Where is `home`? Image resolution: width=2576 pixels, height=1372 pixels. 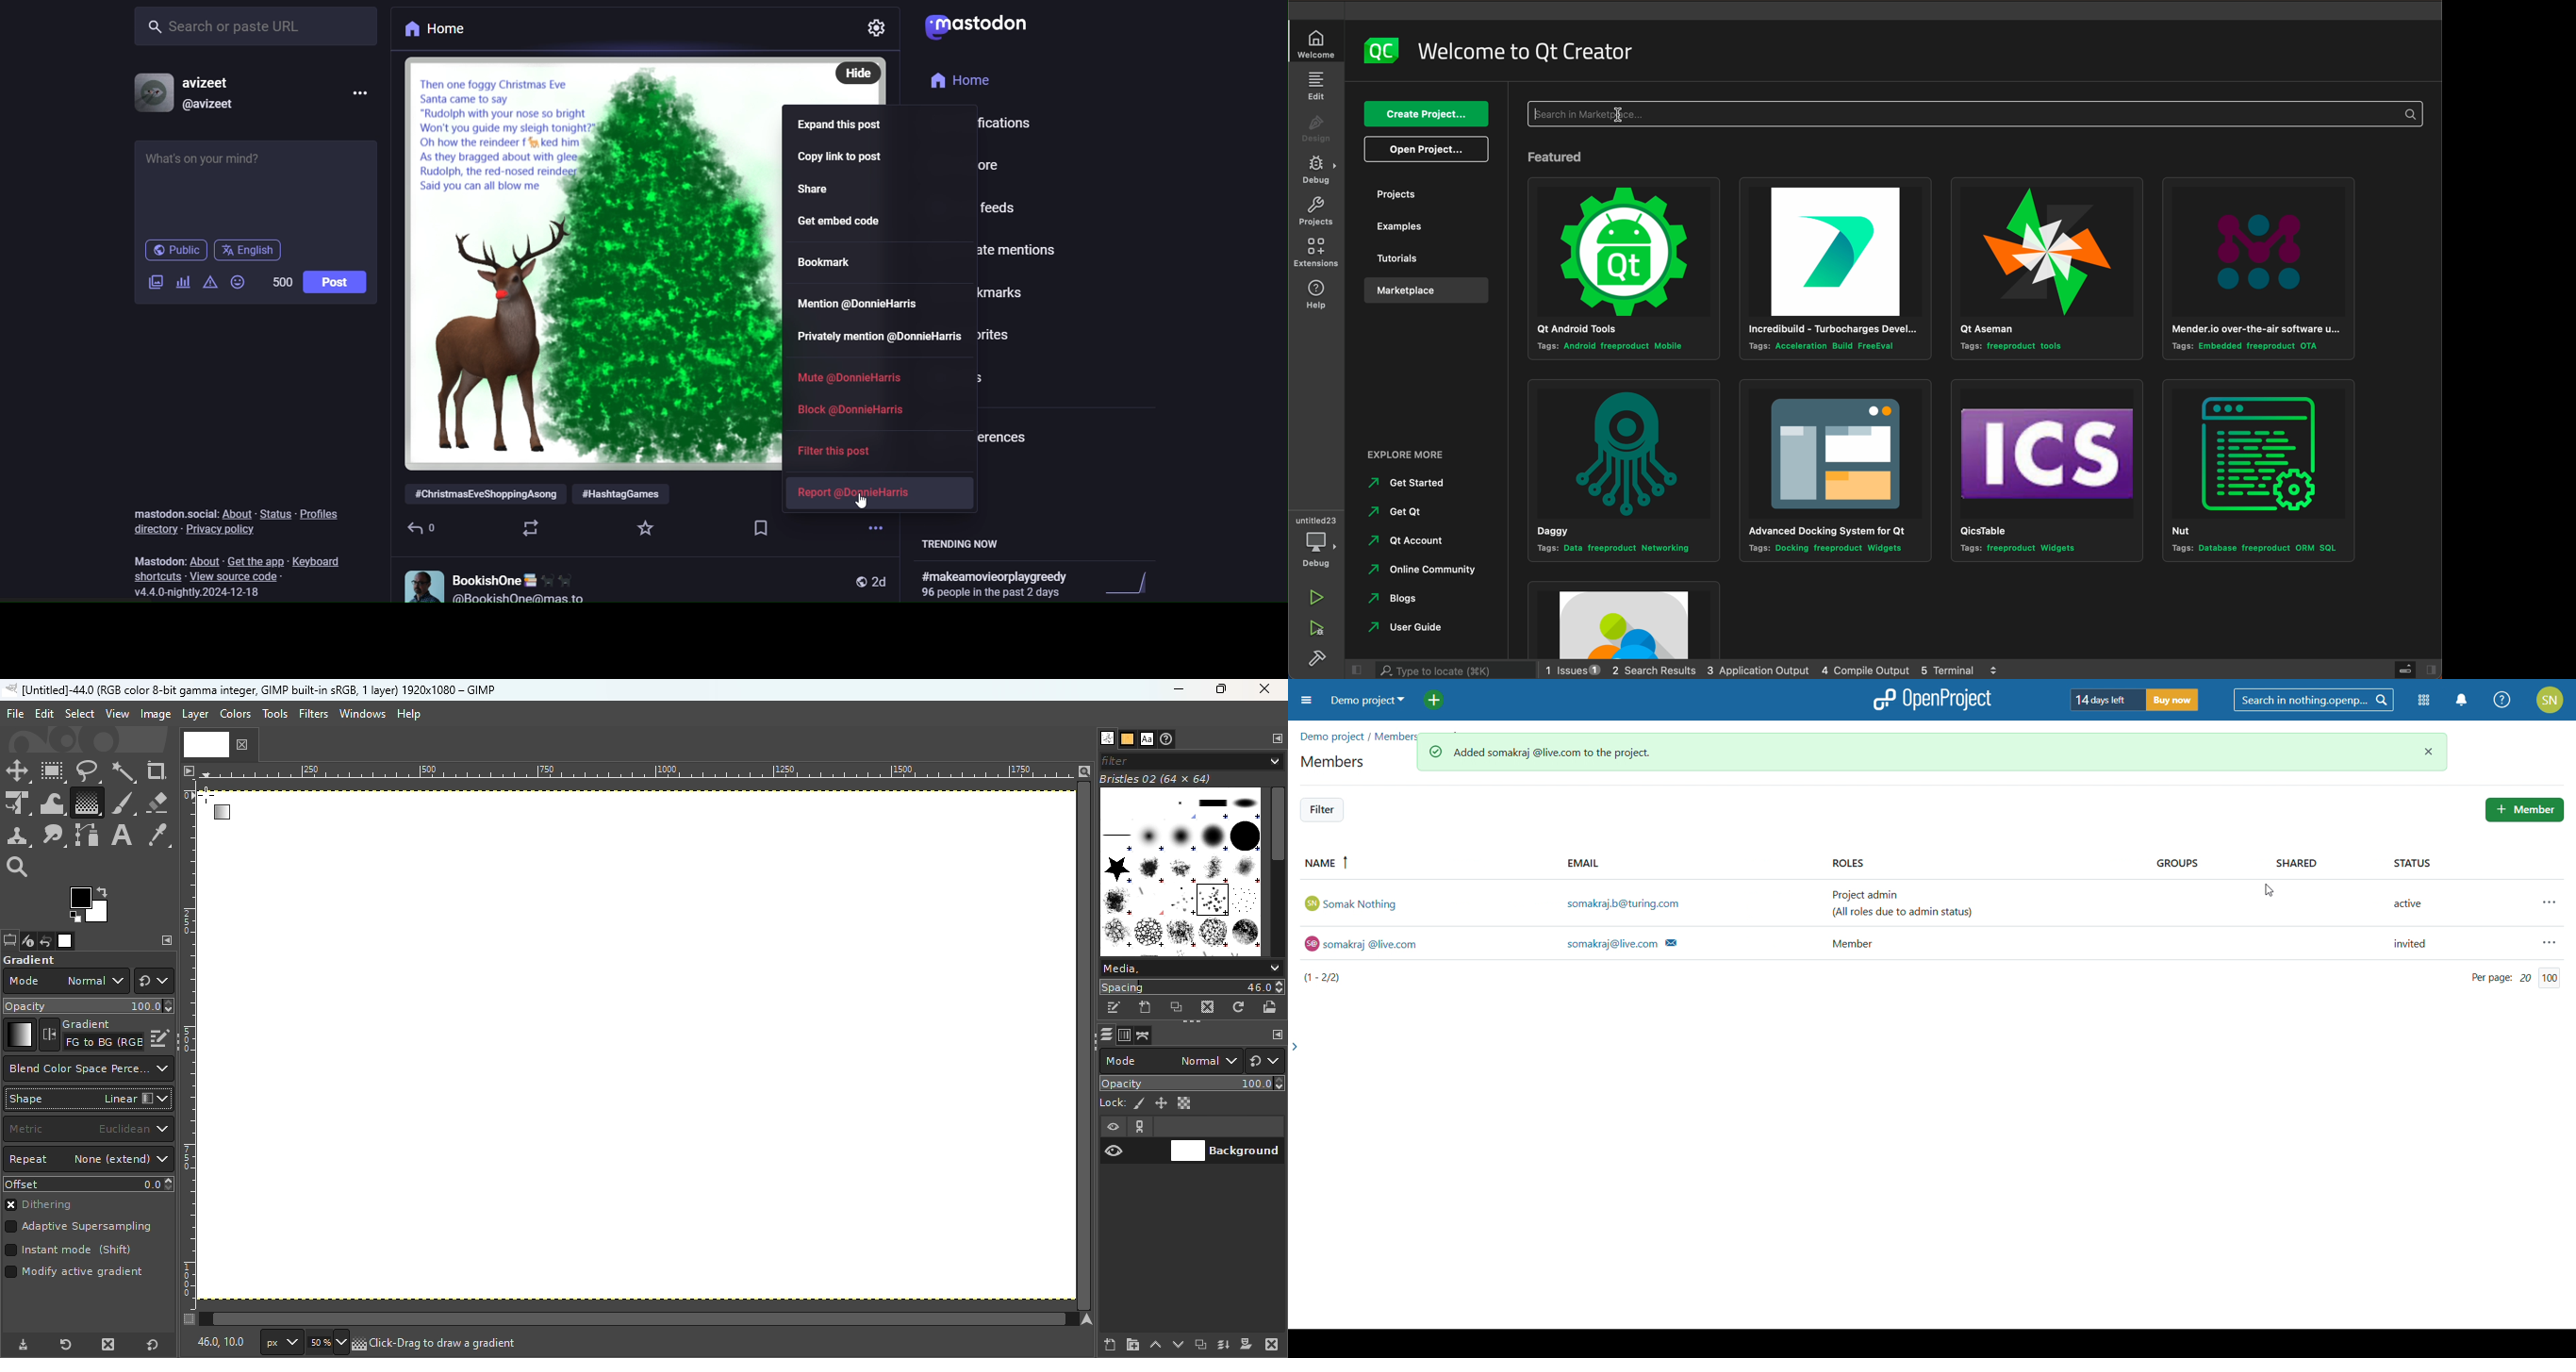
home is located at coordinates (434, 31).